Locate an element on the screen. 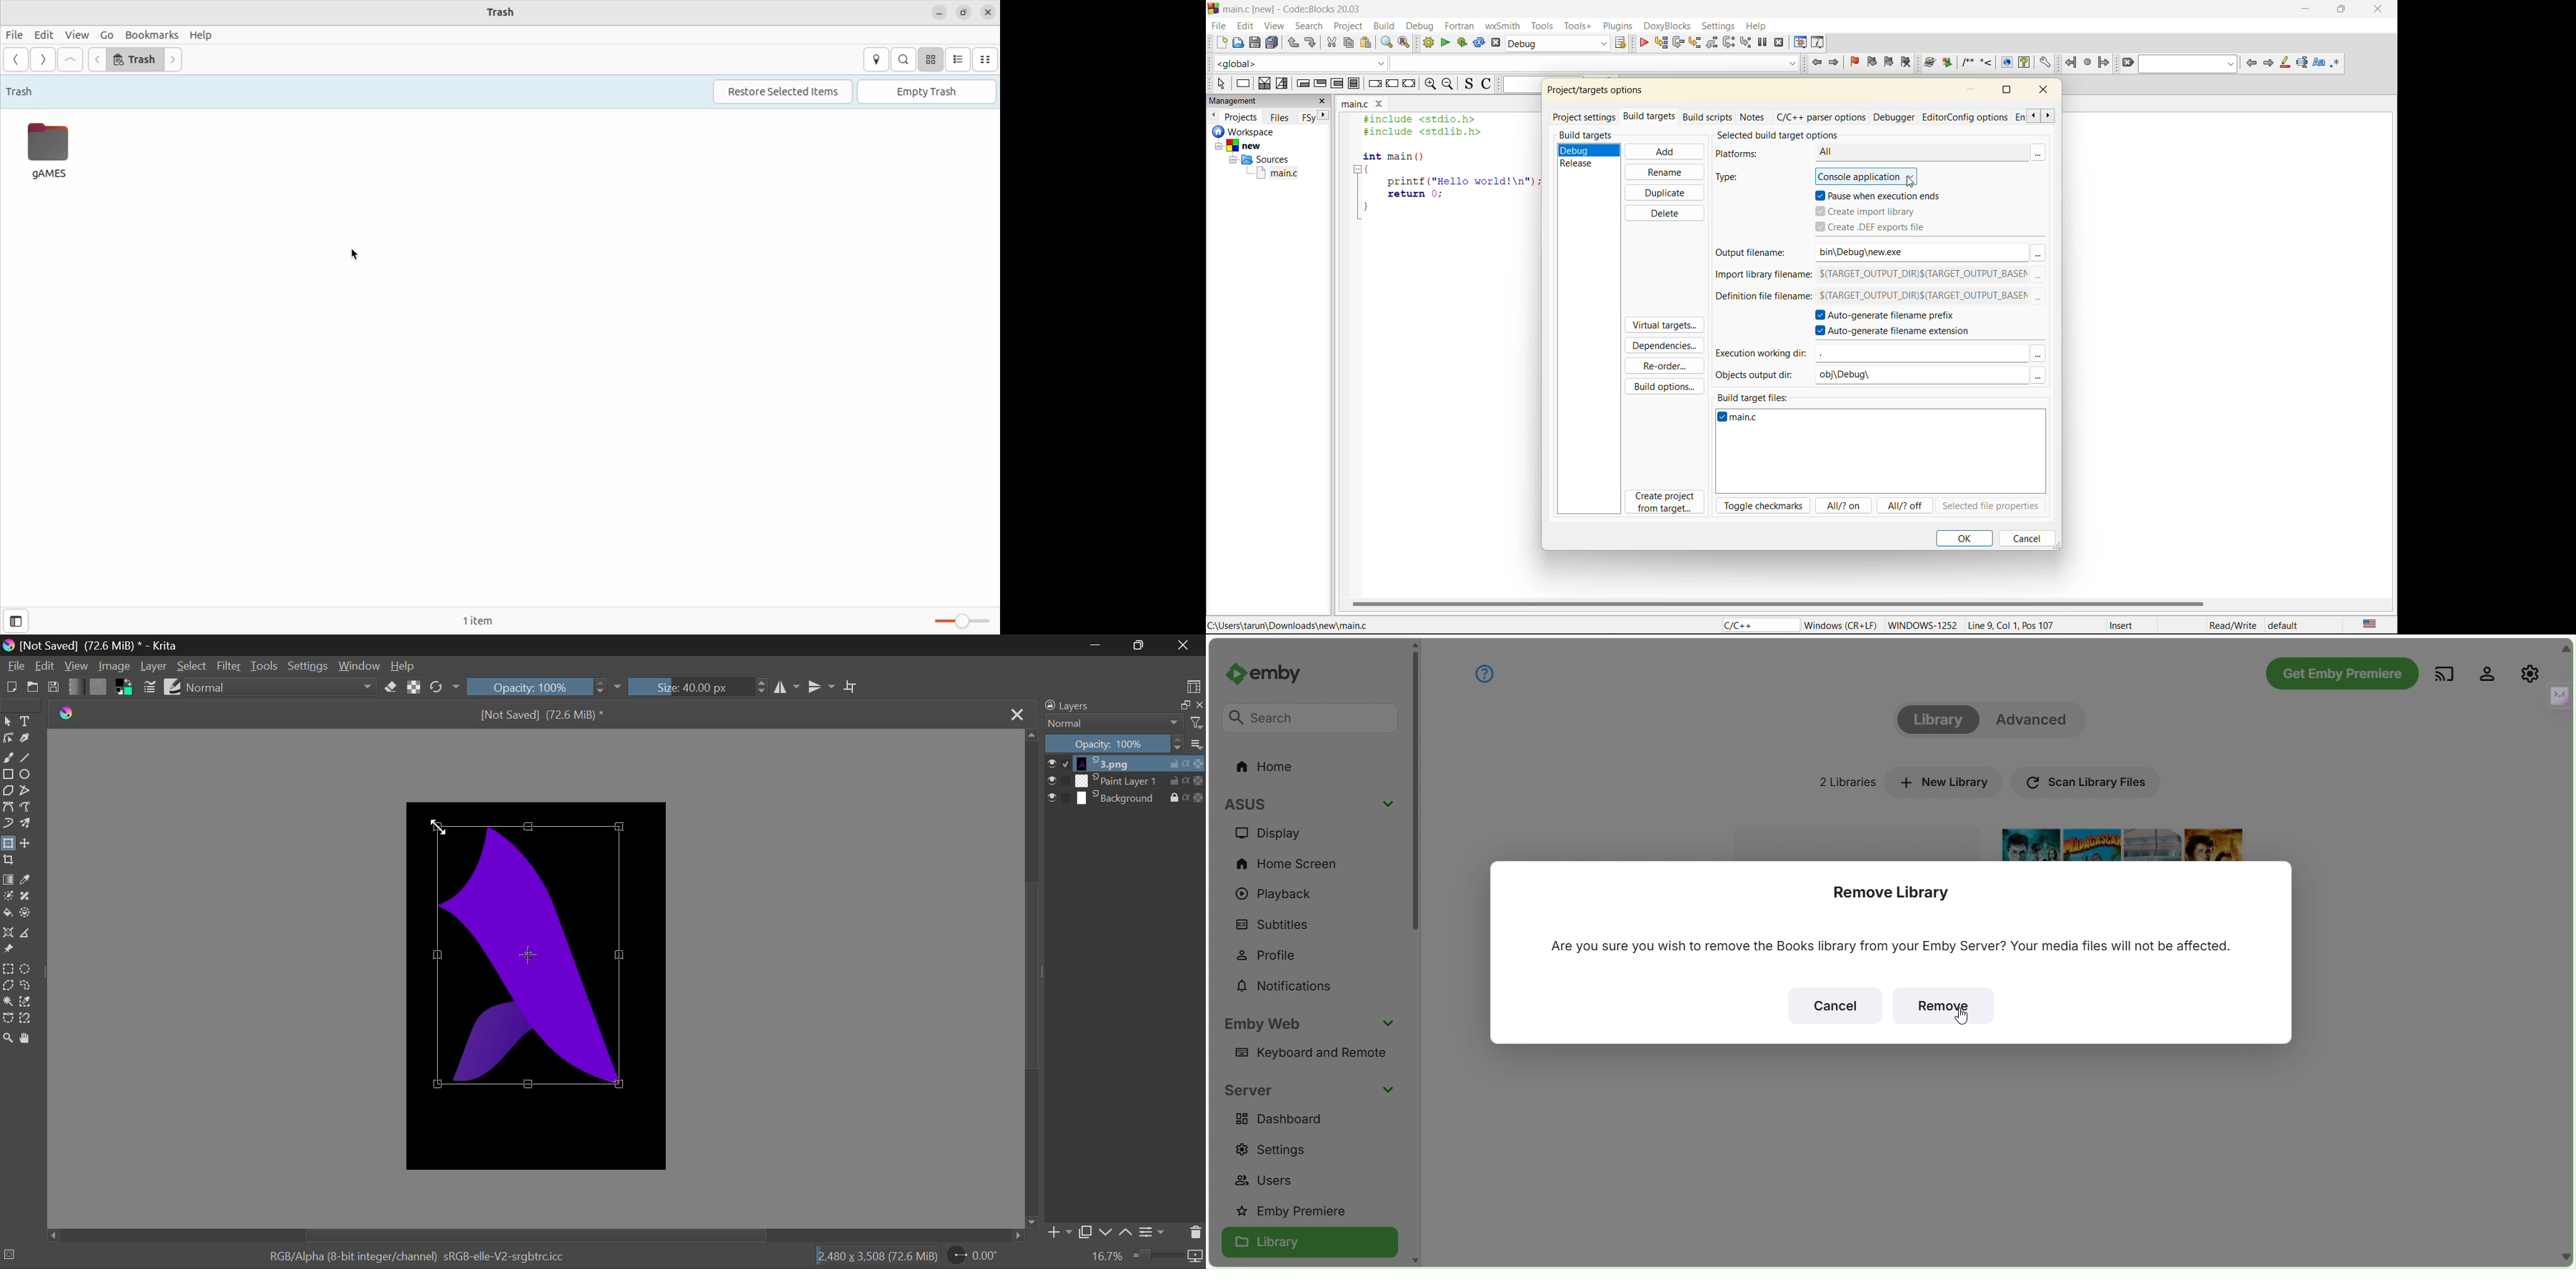 The height and width of the screenshot is (1288, 2576). next is located at coordinates (1325, 115).